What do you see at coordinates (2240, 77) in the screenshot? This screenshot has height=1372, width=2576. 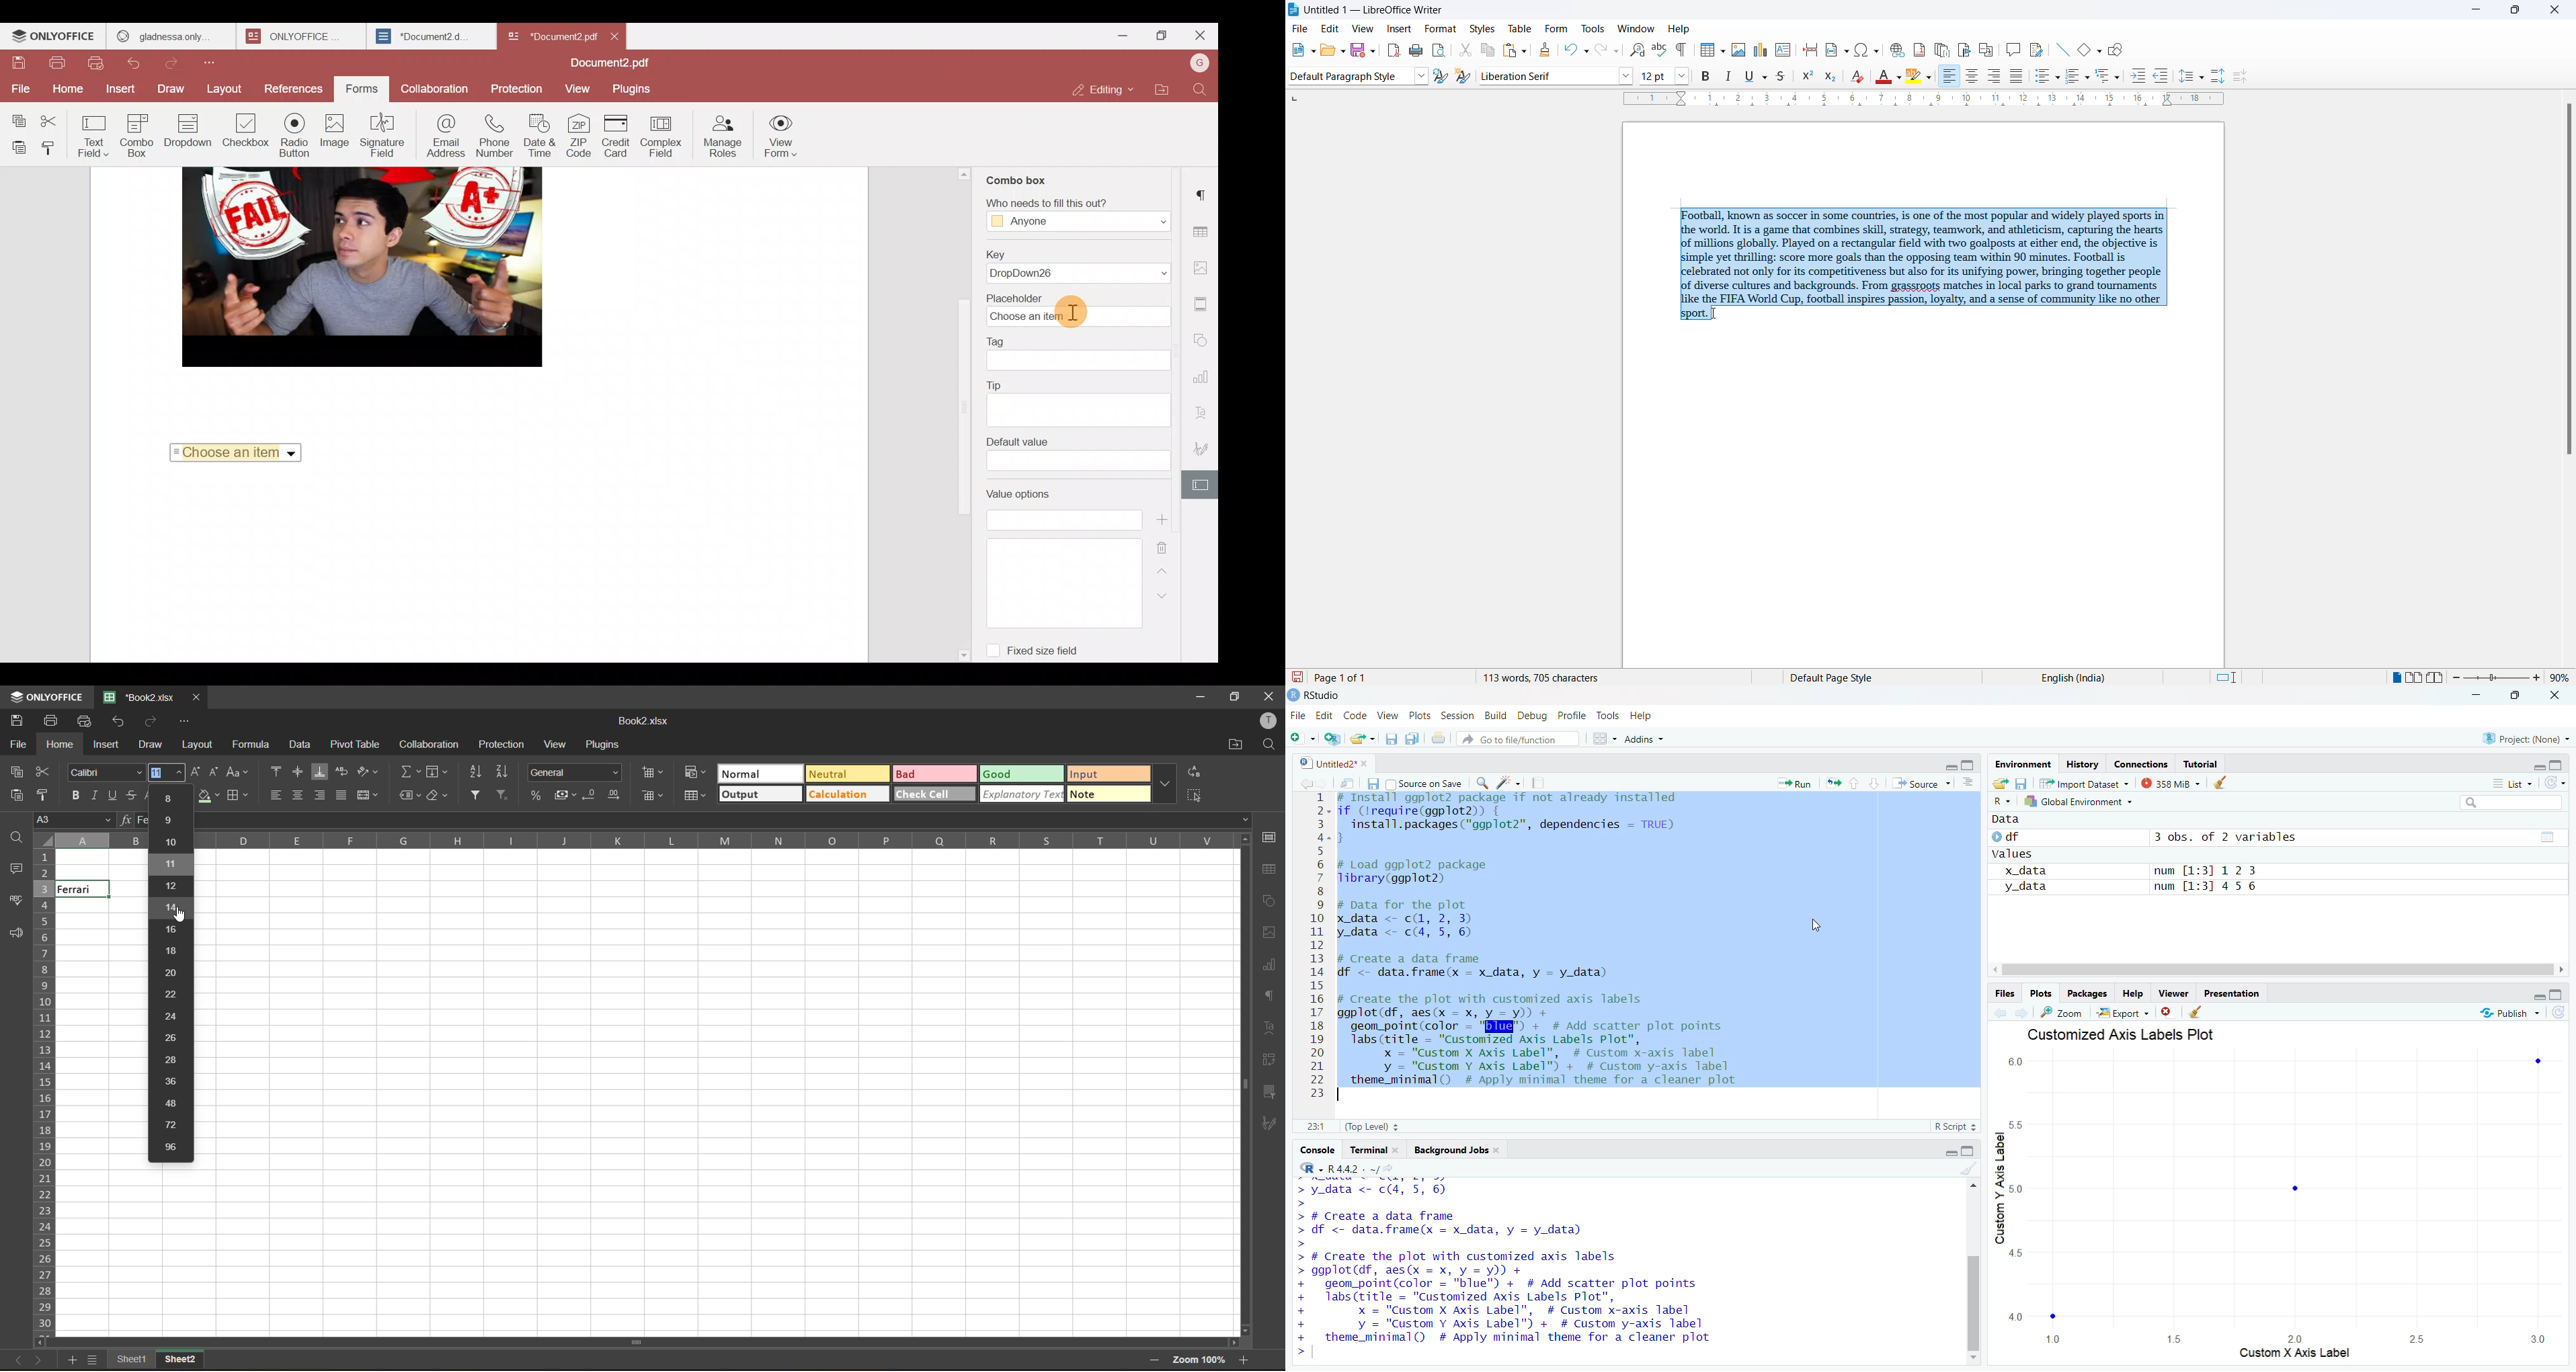 I see `decrease paragraph spacing` at bounding box center [2240, 77].